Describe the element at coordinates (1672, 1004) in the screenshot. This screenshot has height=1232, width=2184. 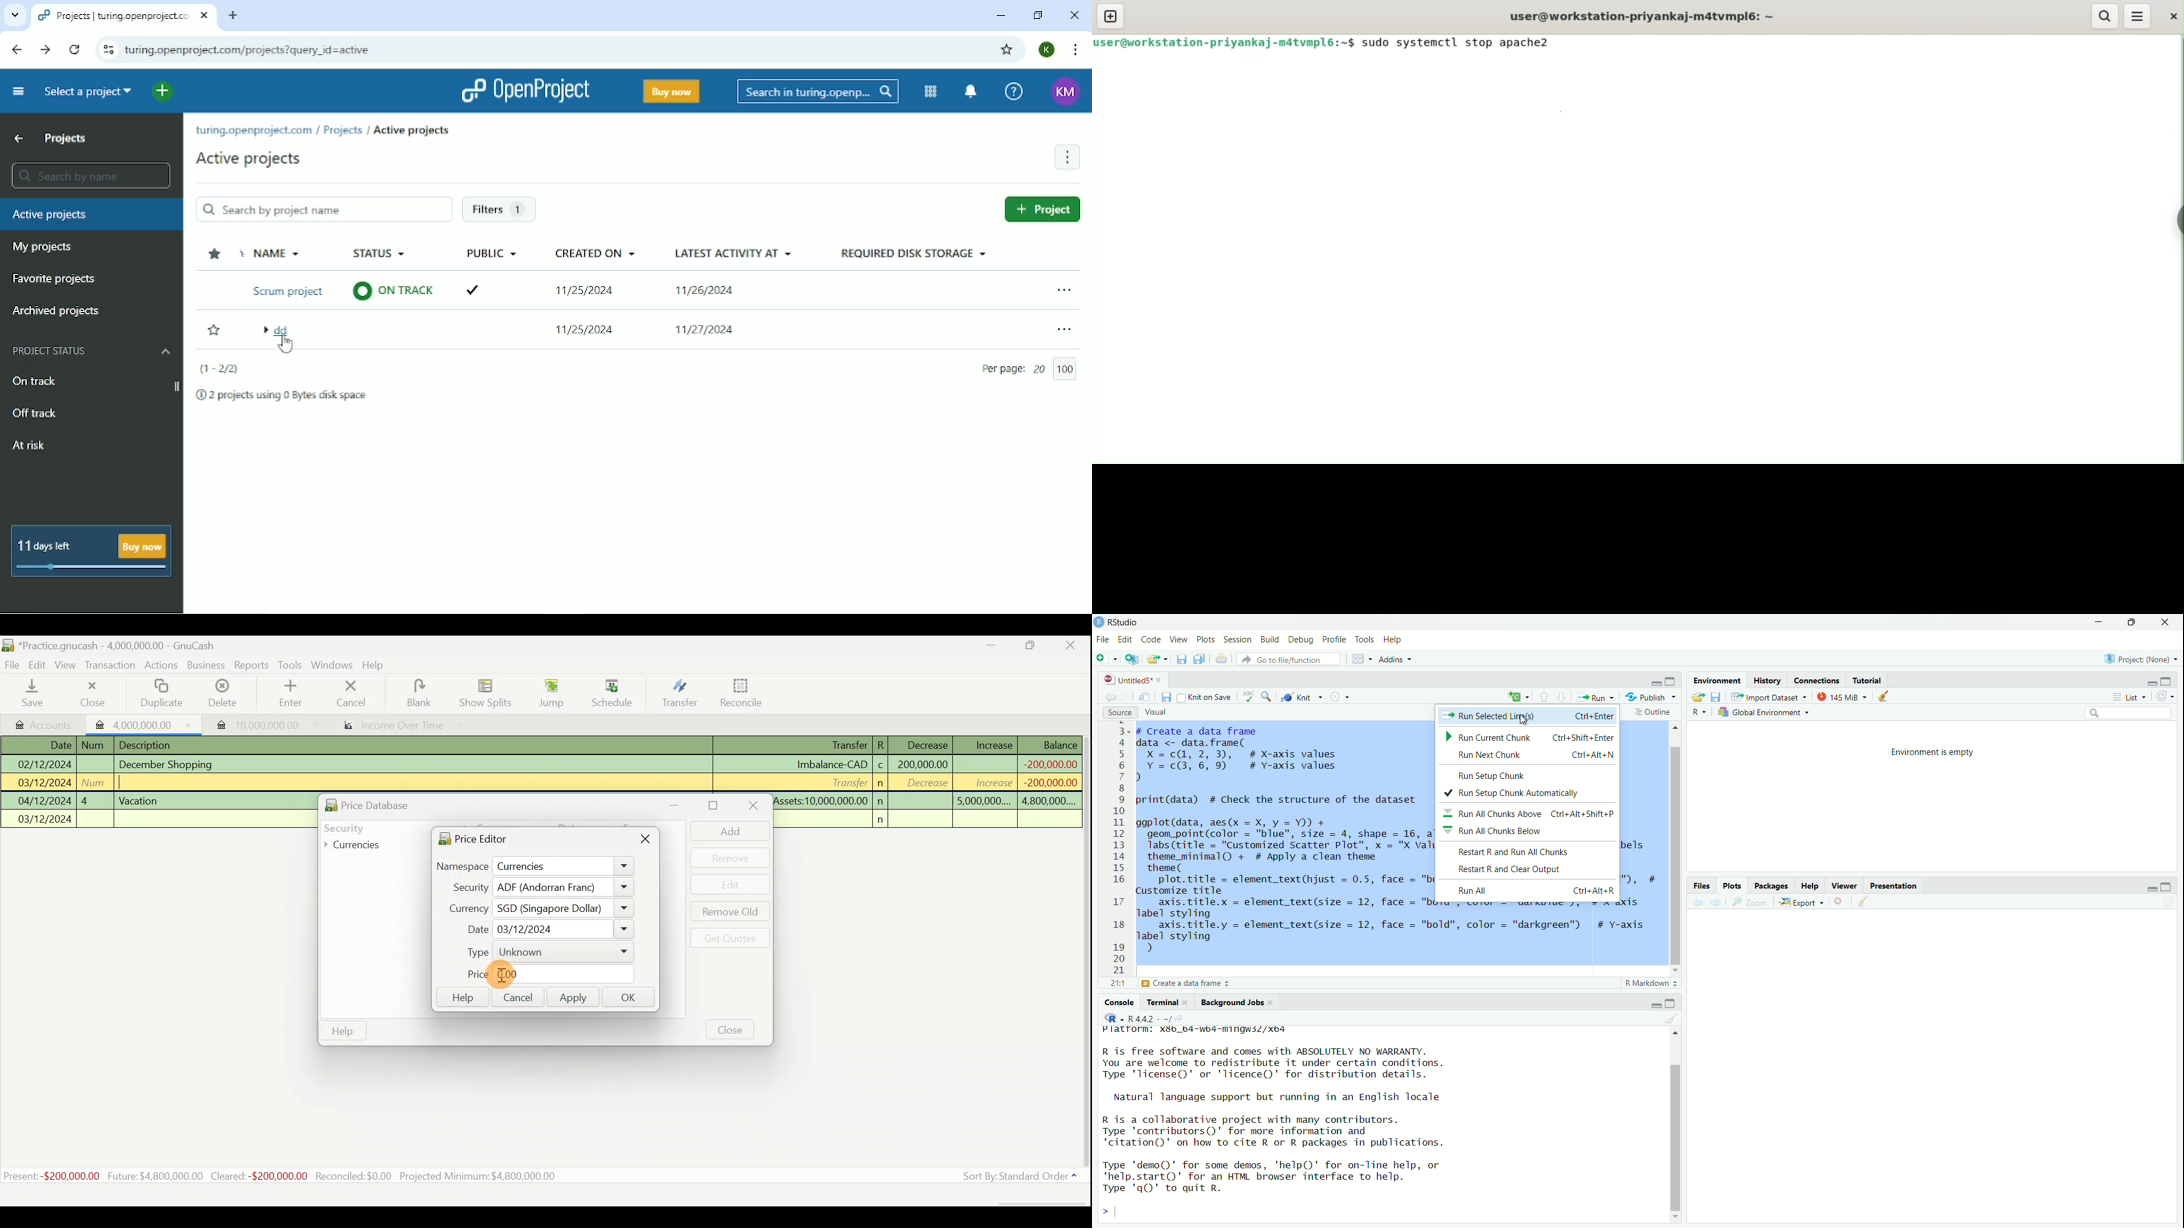
I see `Maximize` at that location.